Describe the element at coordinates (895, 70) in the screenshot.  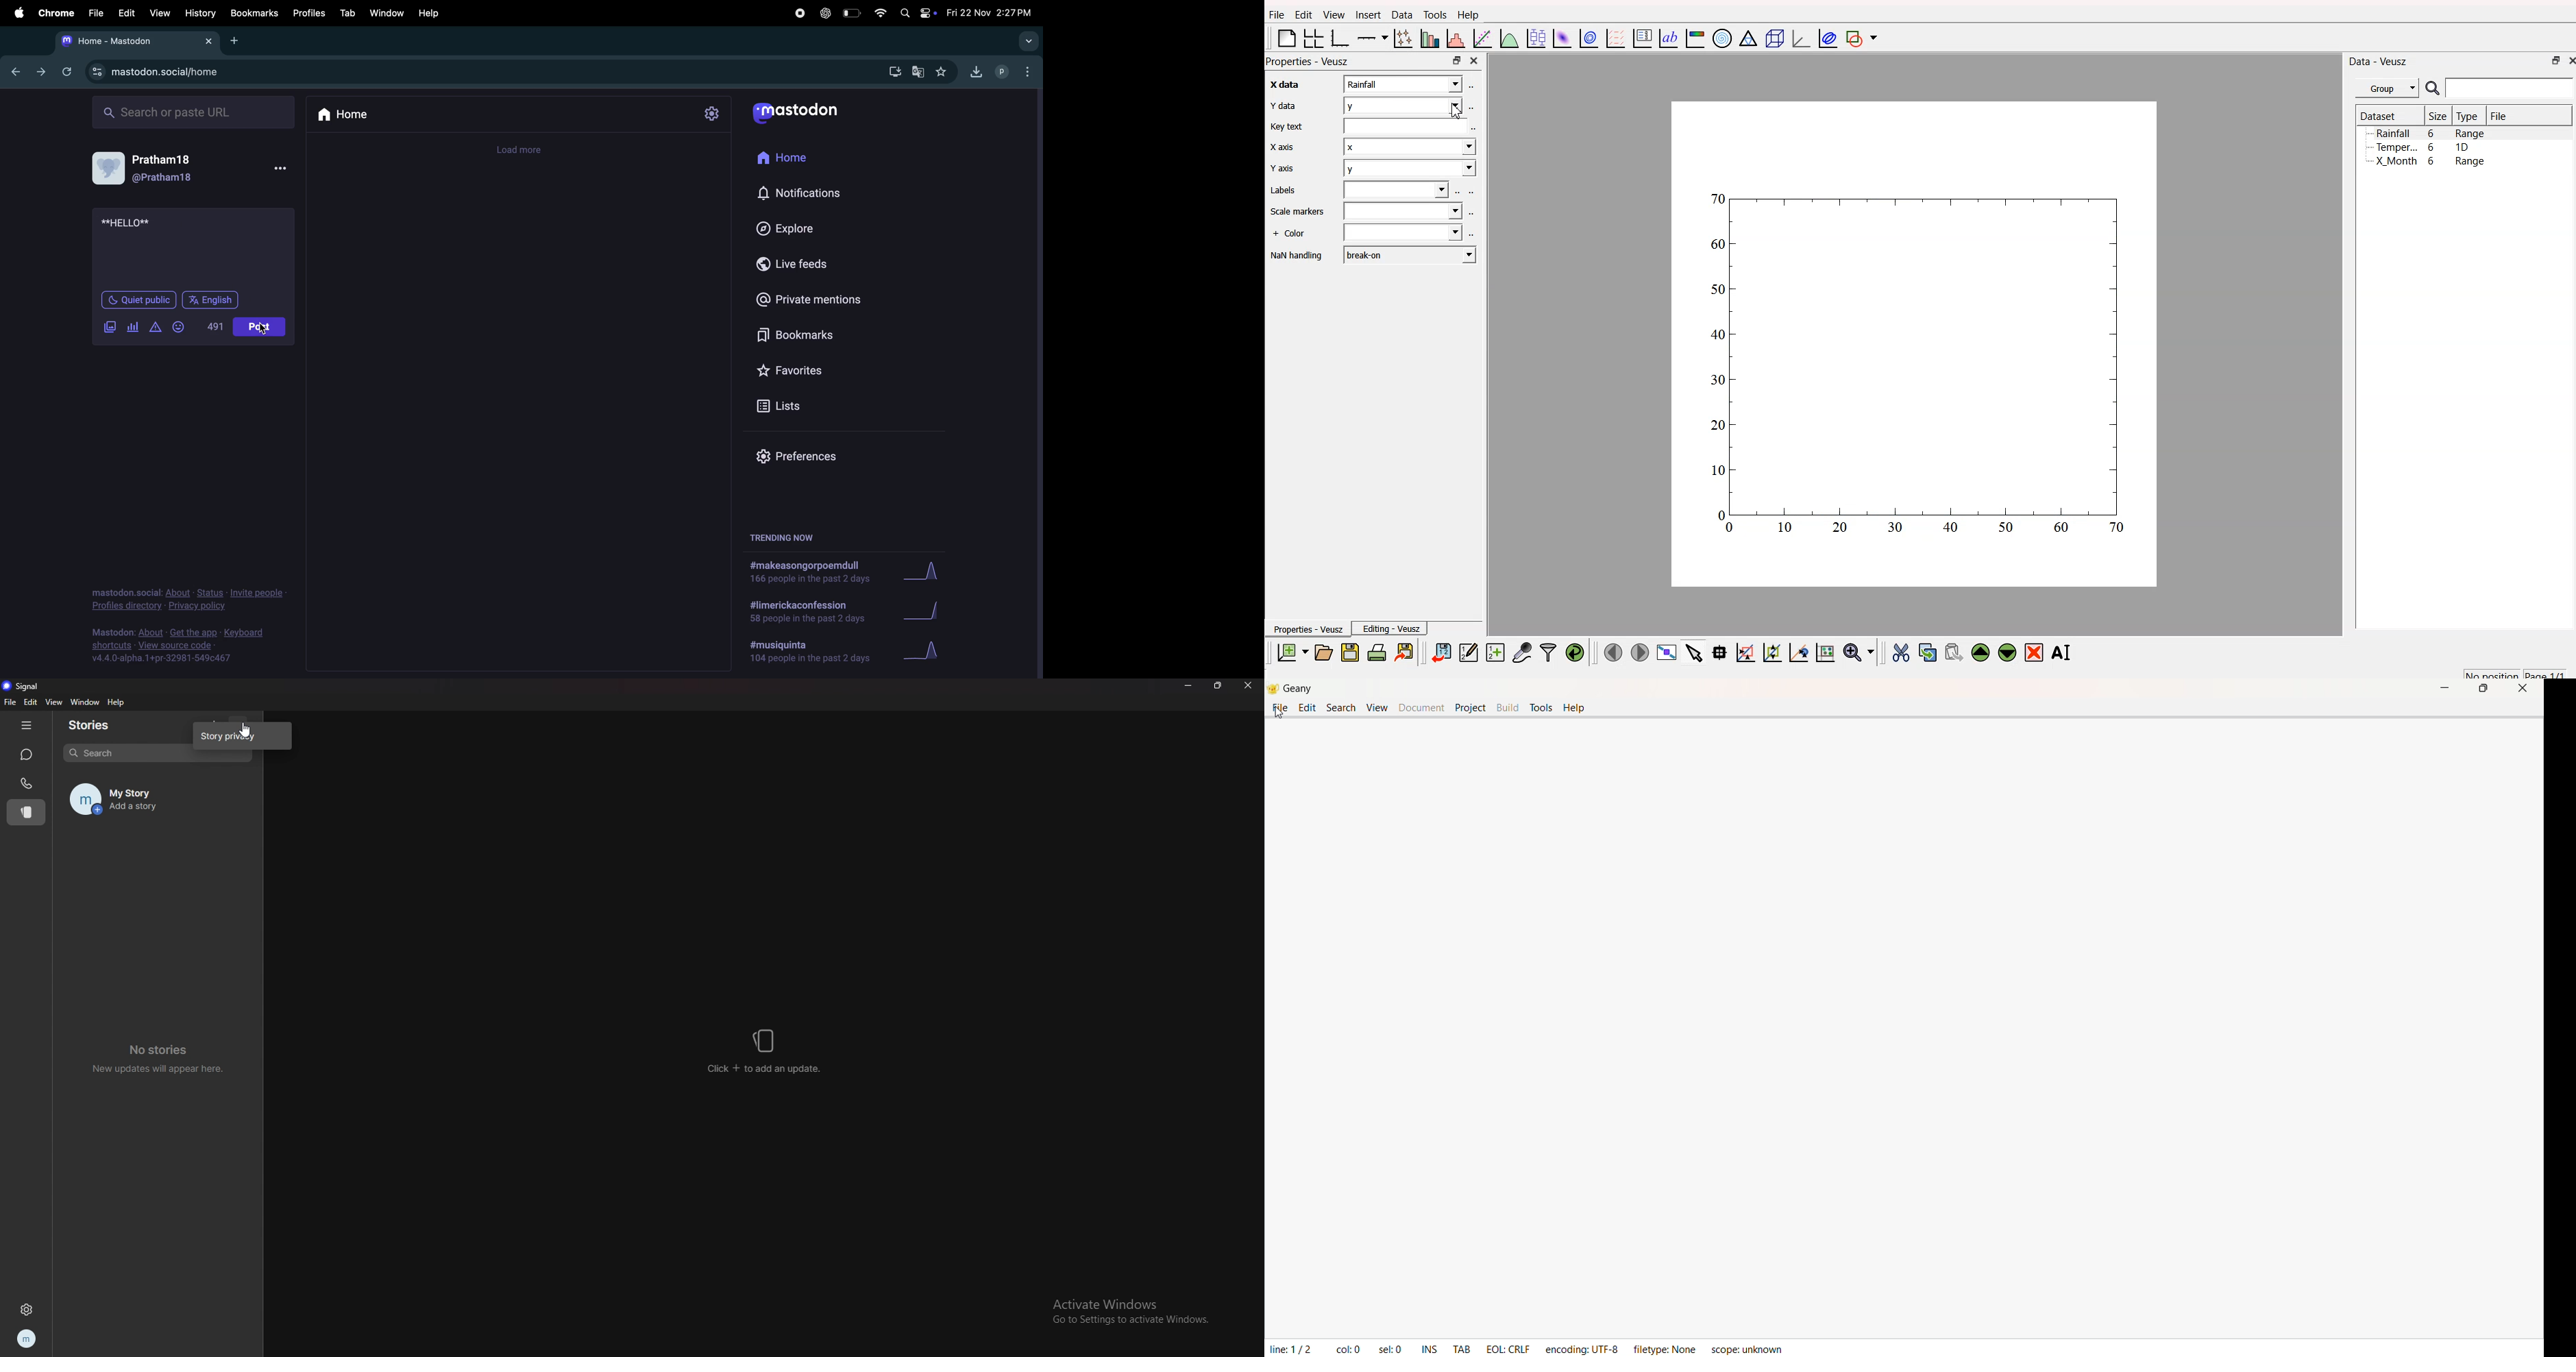
I see `downloads` at that location.